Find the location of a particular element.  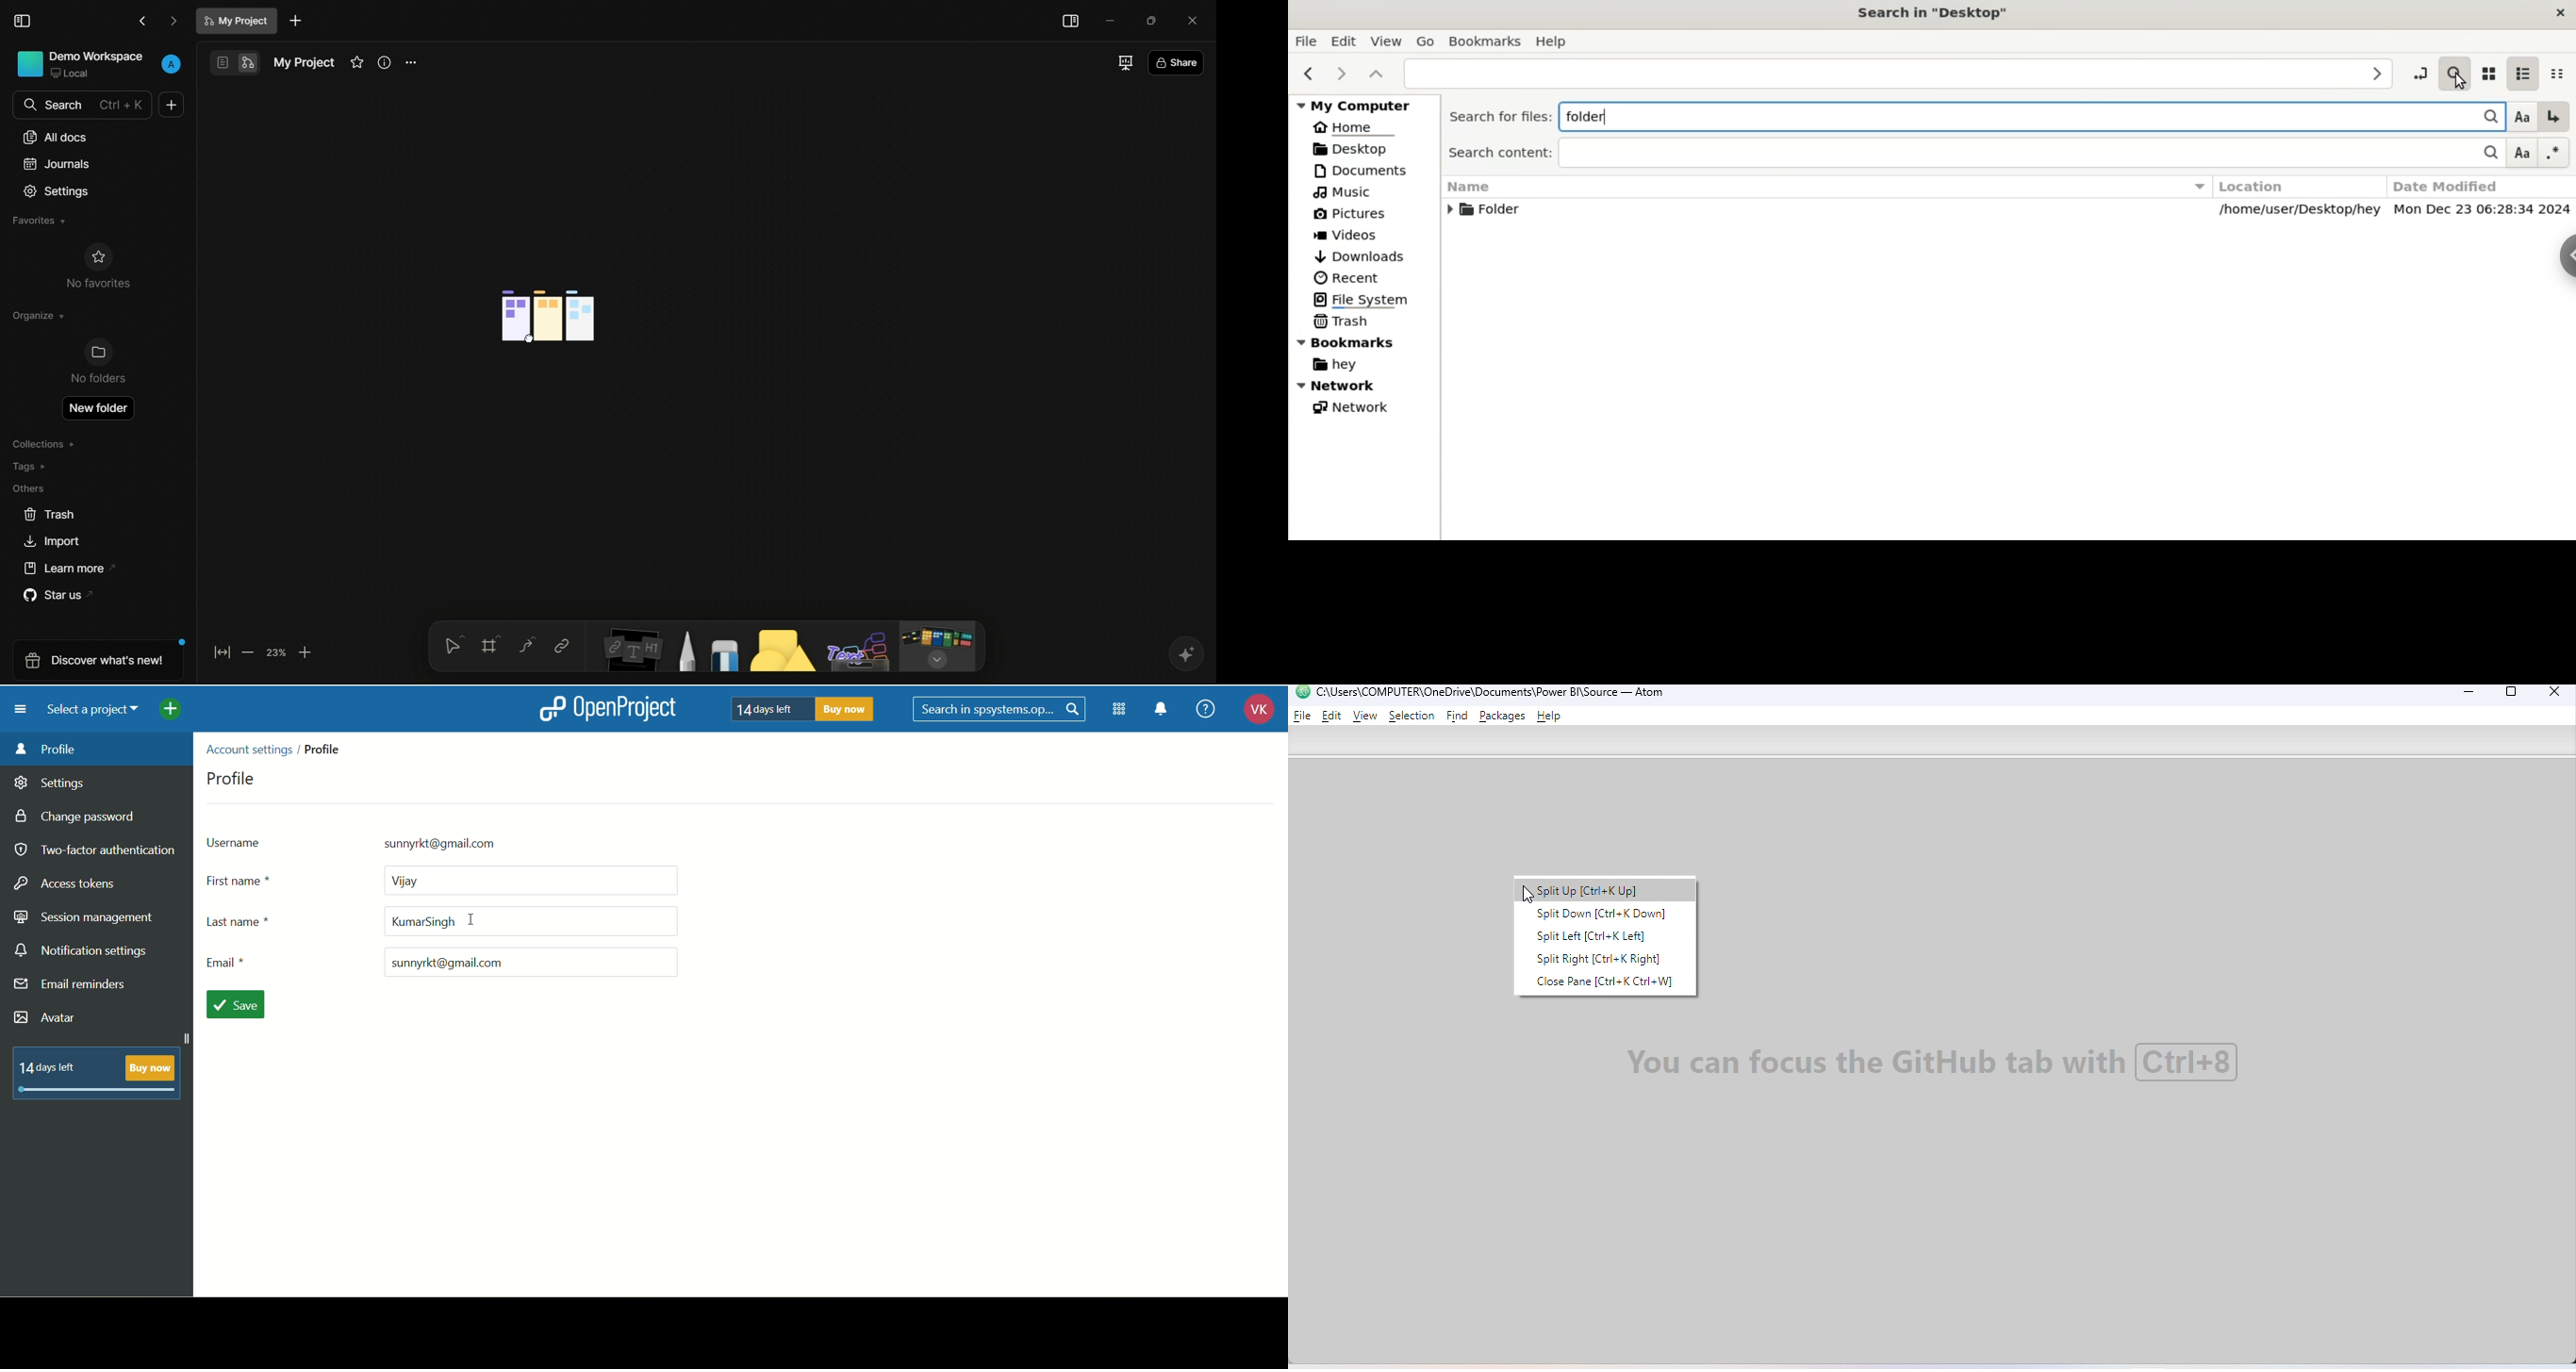

settings is located at coordinates (57, 191).